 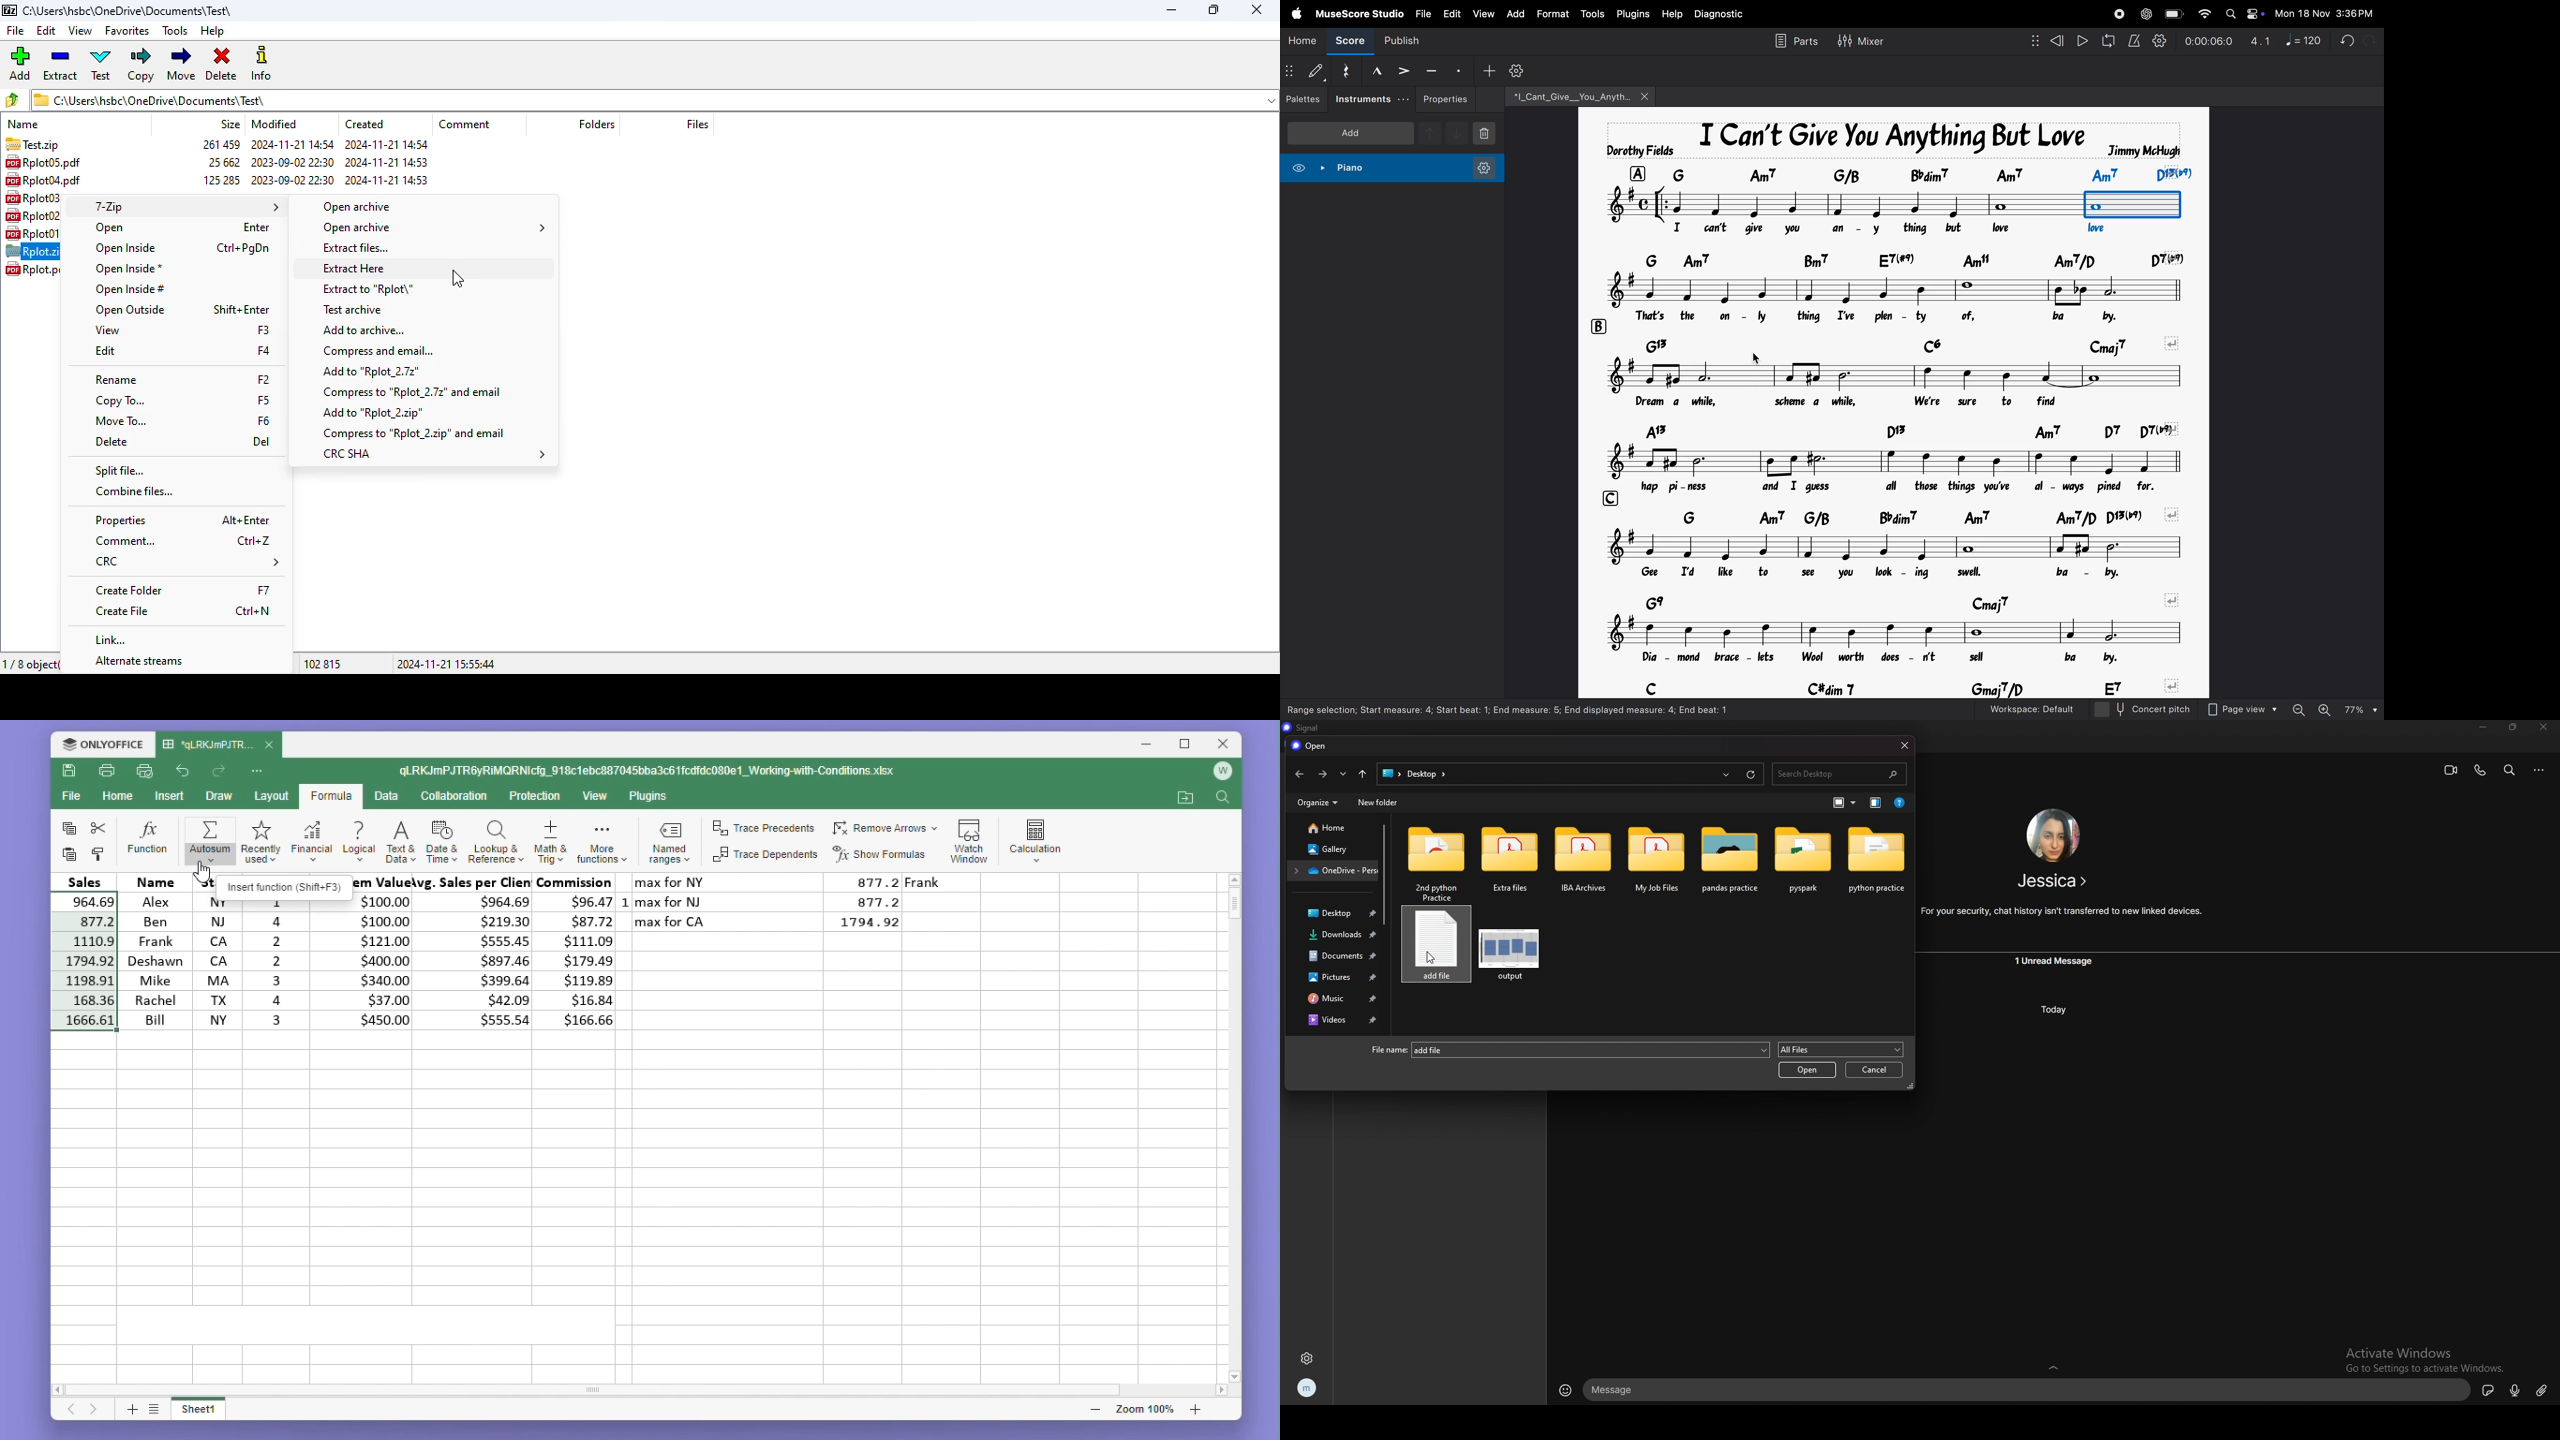 What do you see at coordinates (95, 1411) in the screenshot?
I see `Next sheet` at bounding box center [95, 1411].